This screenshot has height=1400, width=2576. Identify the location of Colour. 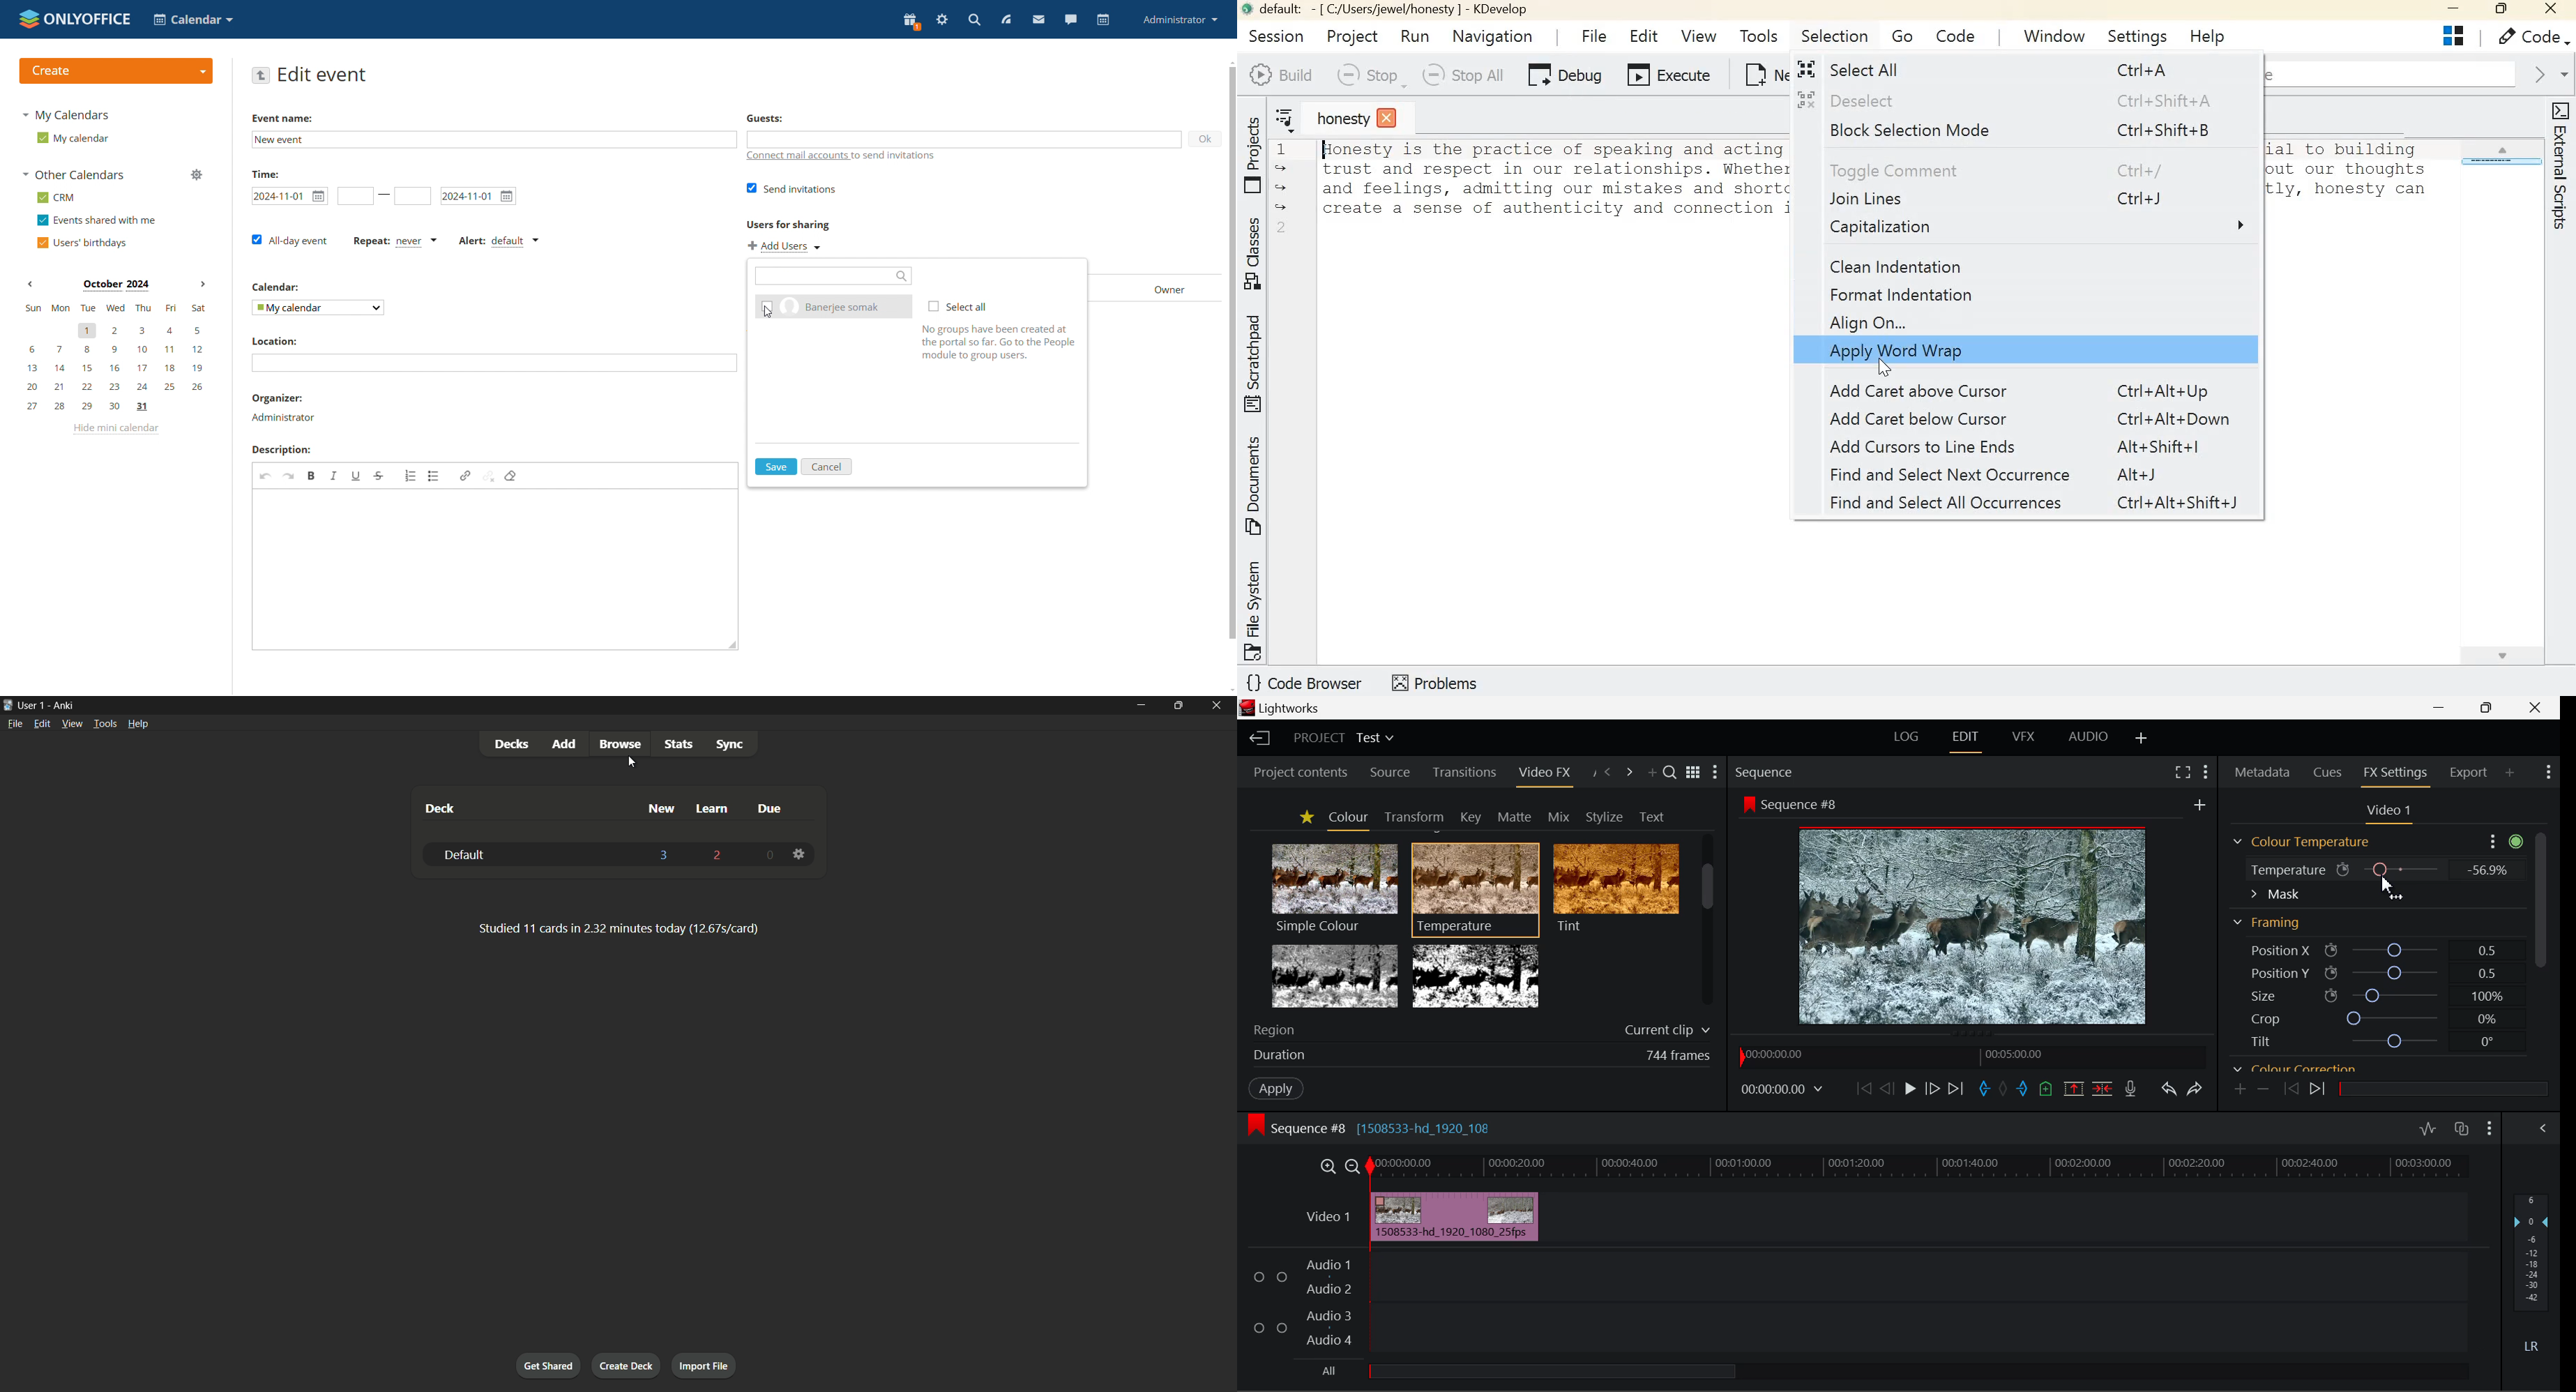
(1346, 818).